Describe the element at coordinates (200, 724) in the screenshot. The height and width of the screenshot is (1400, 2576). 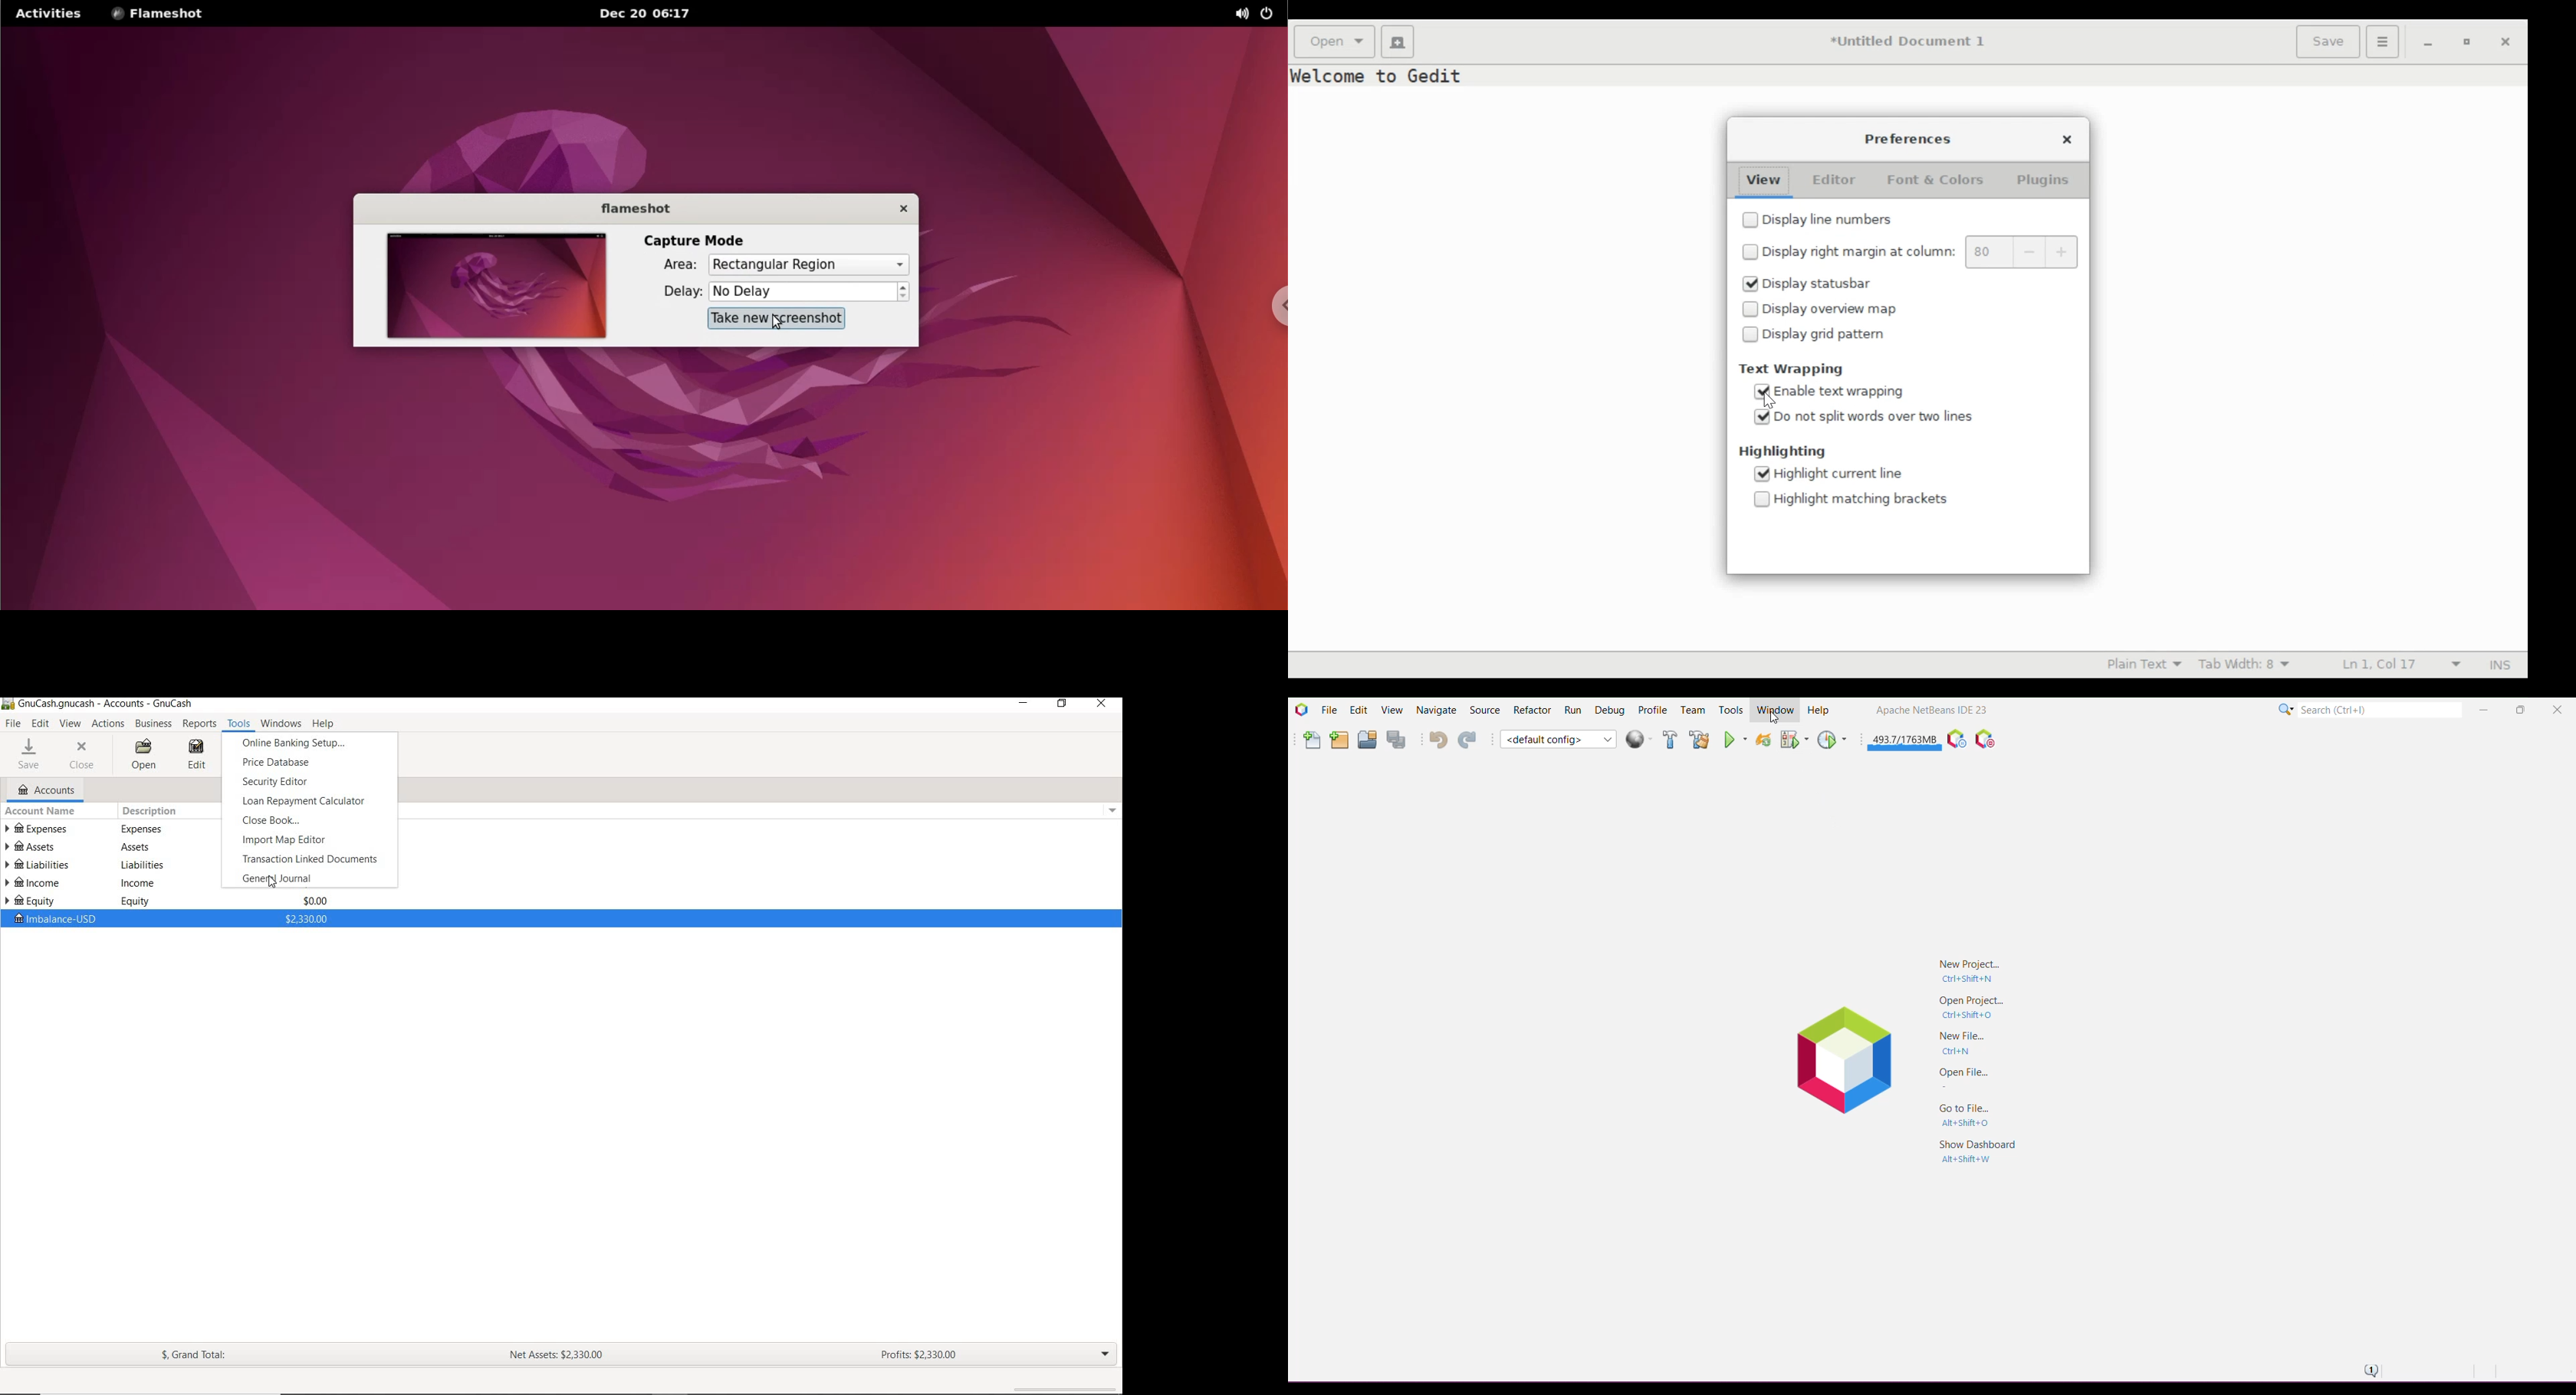
I see `REPORTS` at that location.